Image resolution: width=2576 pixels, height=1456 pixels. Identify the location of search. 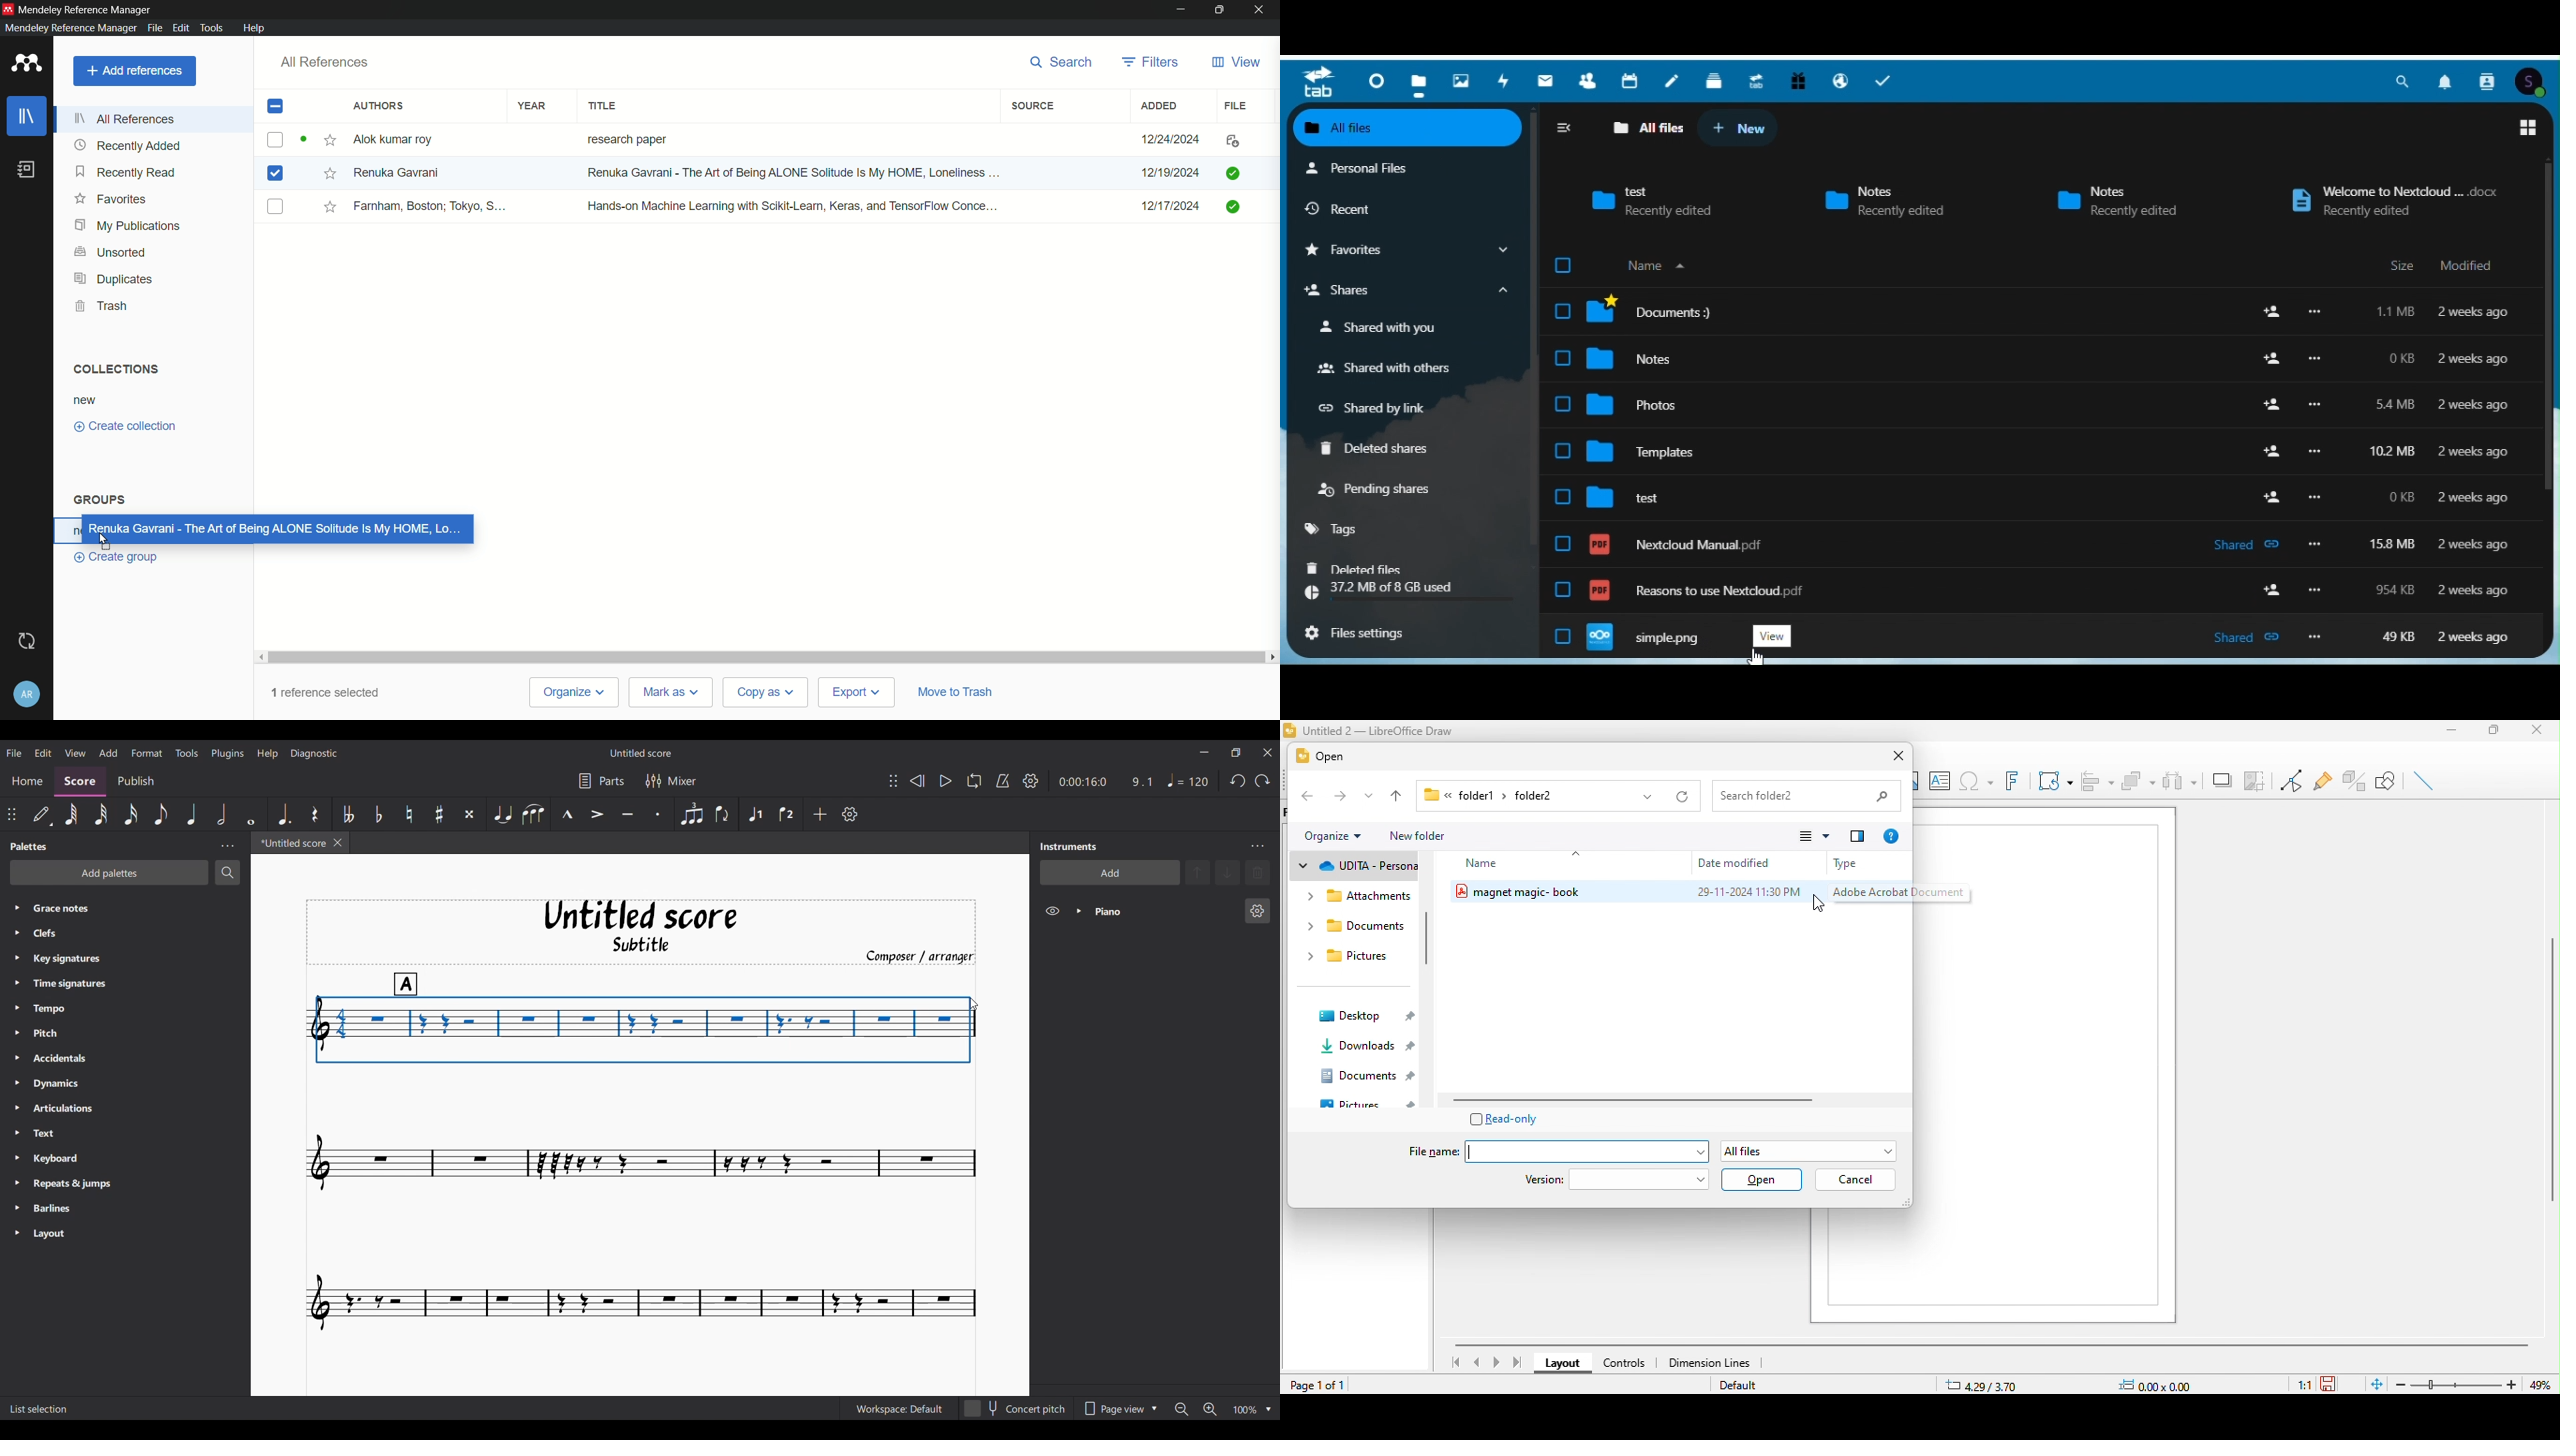
(1057, 62).